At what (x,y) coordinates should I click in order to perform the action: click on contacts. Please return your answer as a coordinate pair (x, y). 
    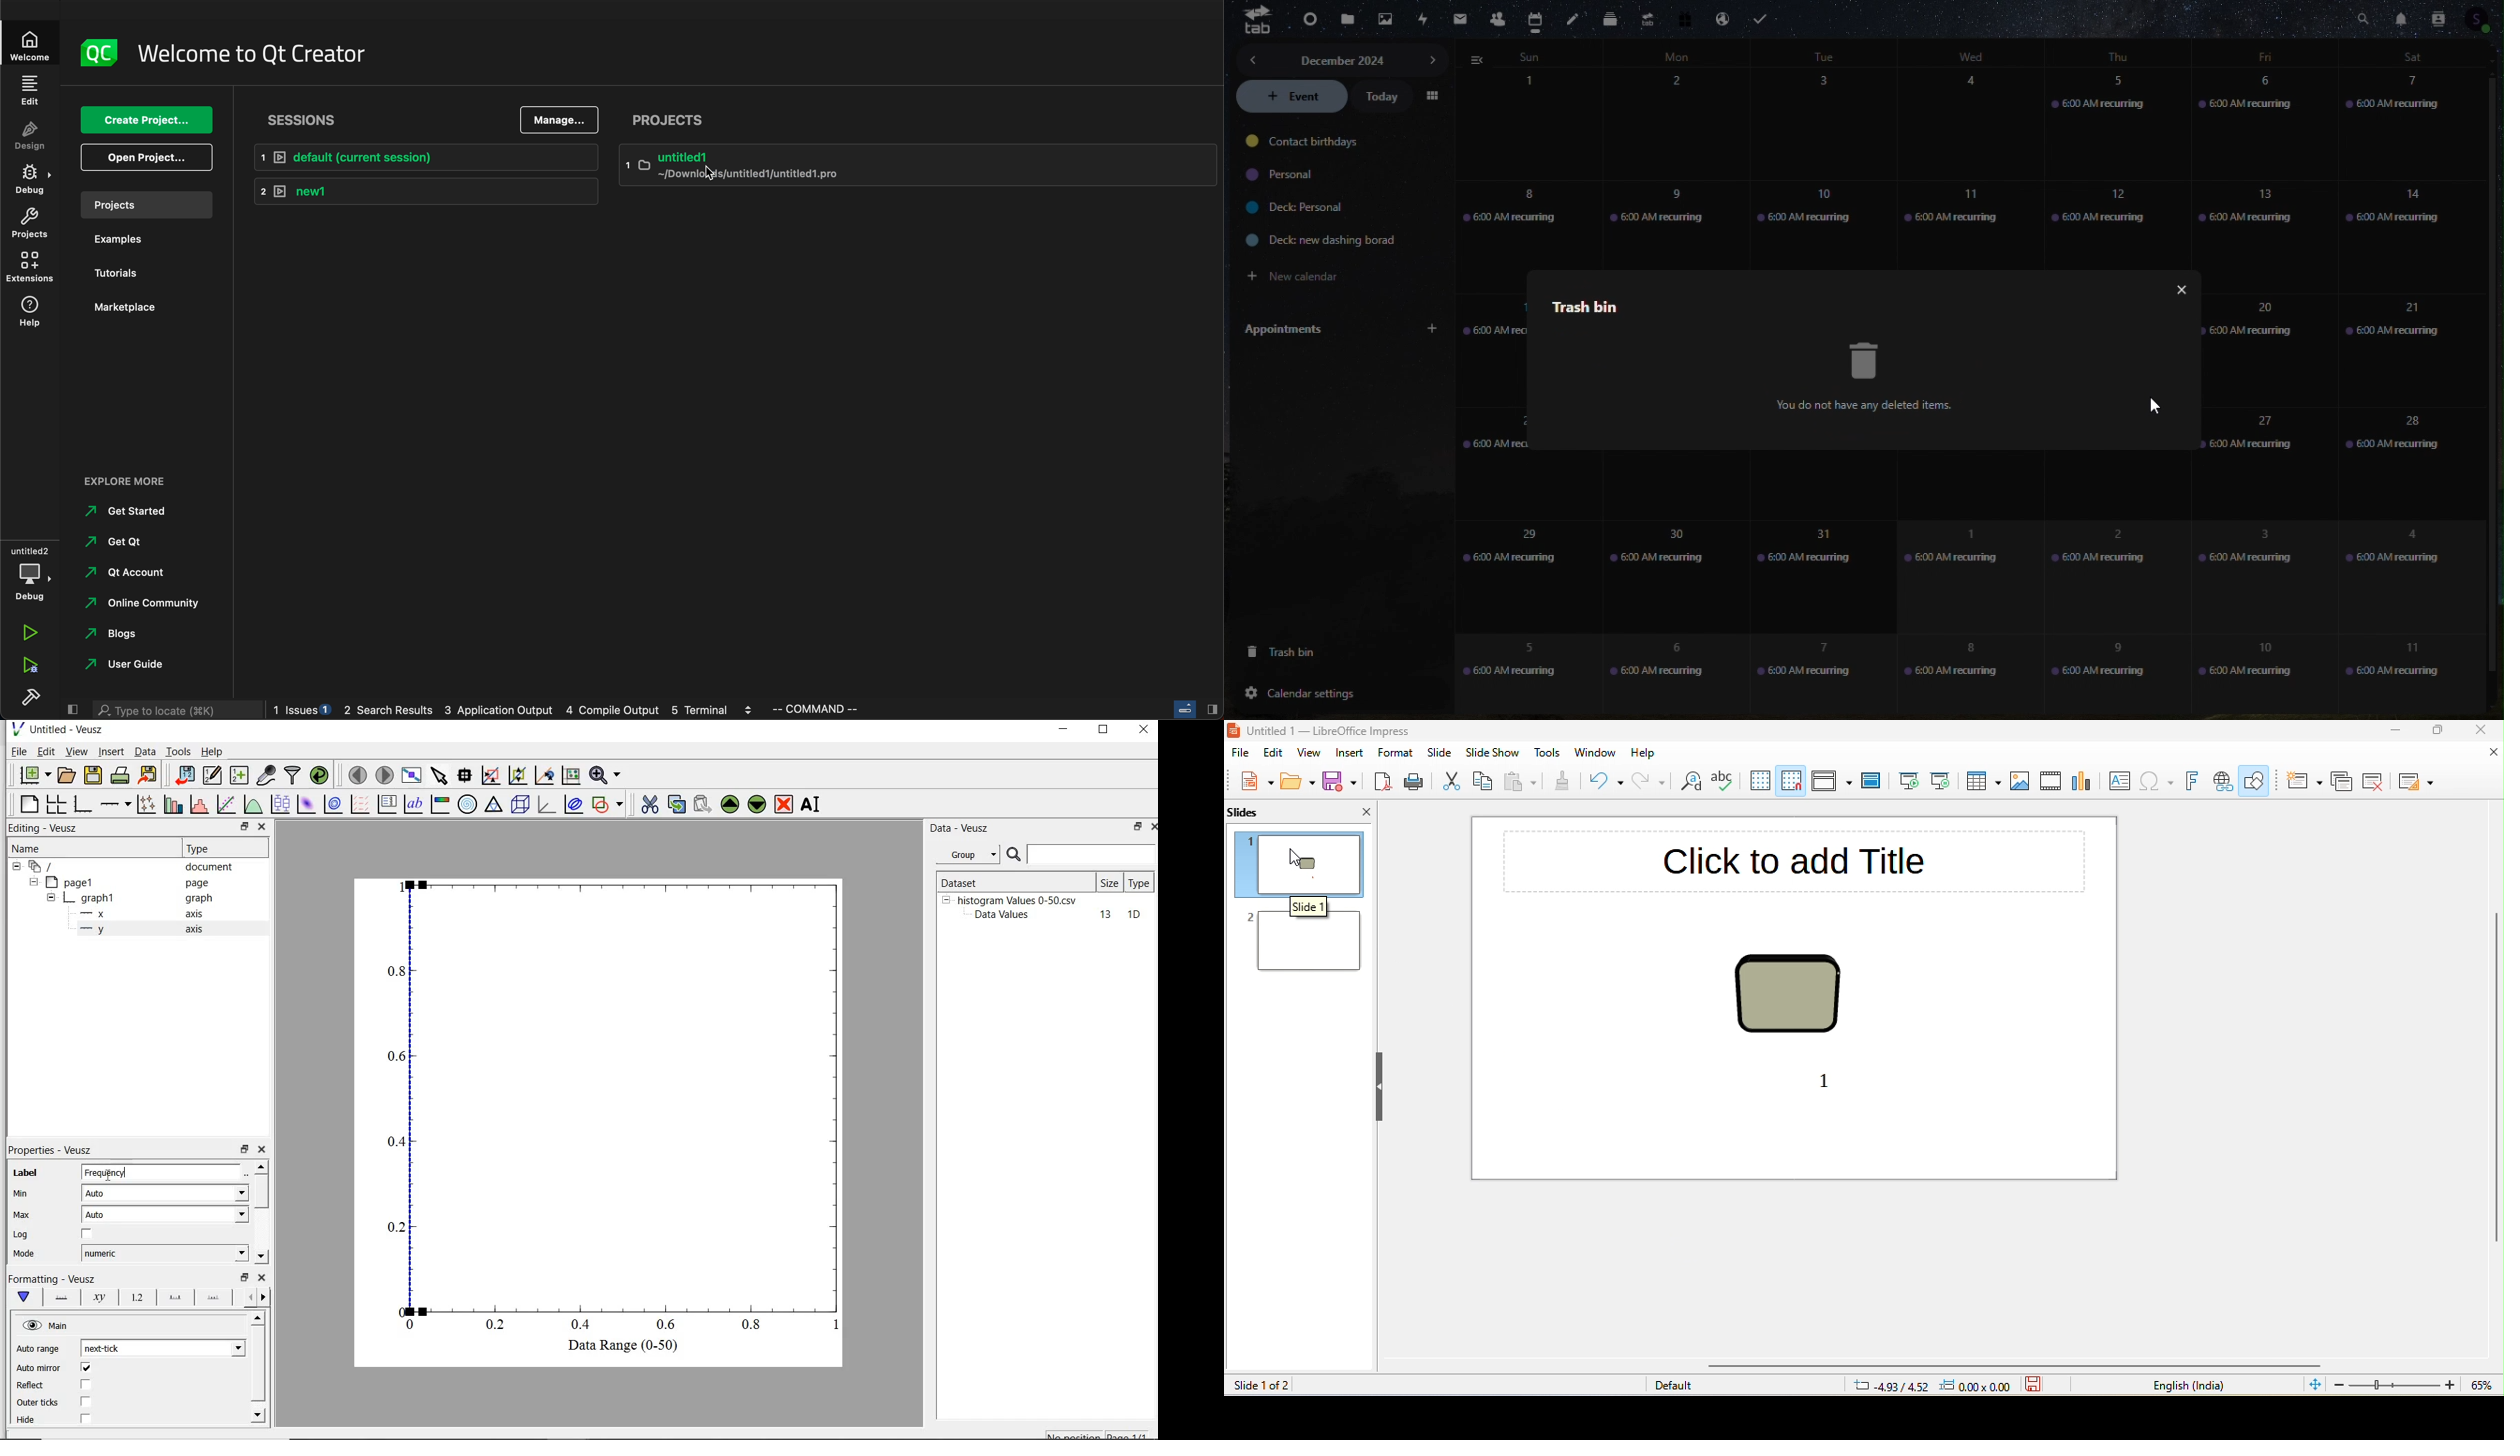
    Looking at the image, I should click on (2441, 17).